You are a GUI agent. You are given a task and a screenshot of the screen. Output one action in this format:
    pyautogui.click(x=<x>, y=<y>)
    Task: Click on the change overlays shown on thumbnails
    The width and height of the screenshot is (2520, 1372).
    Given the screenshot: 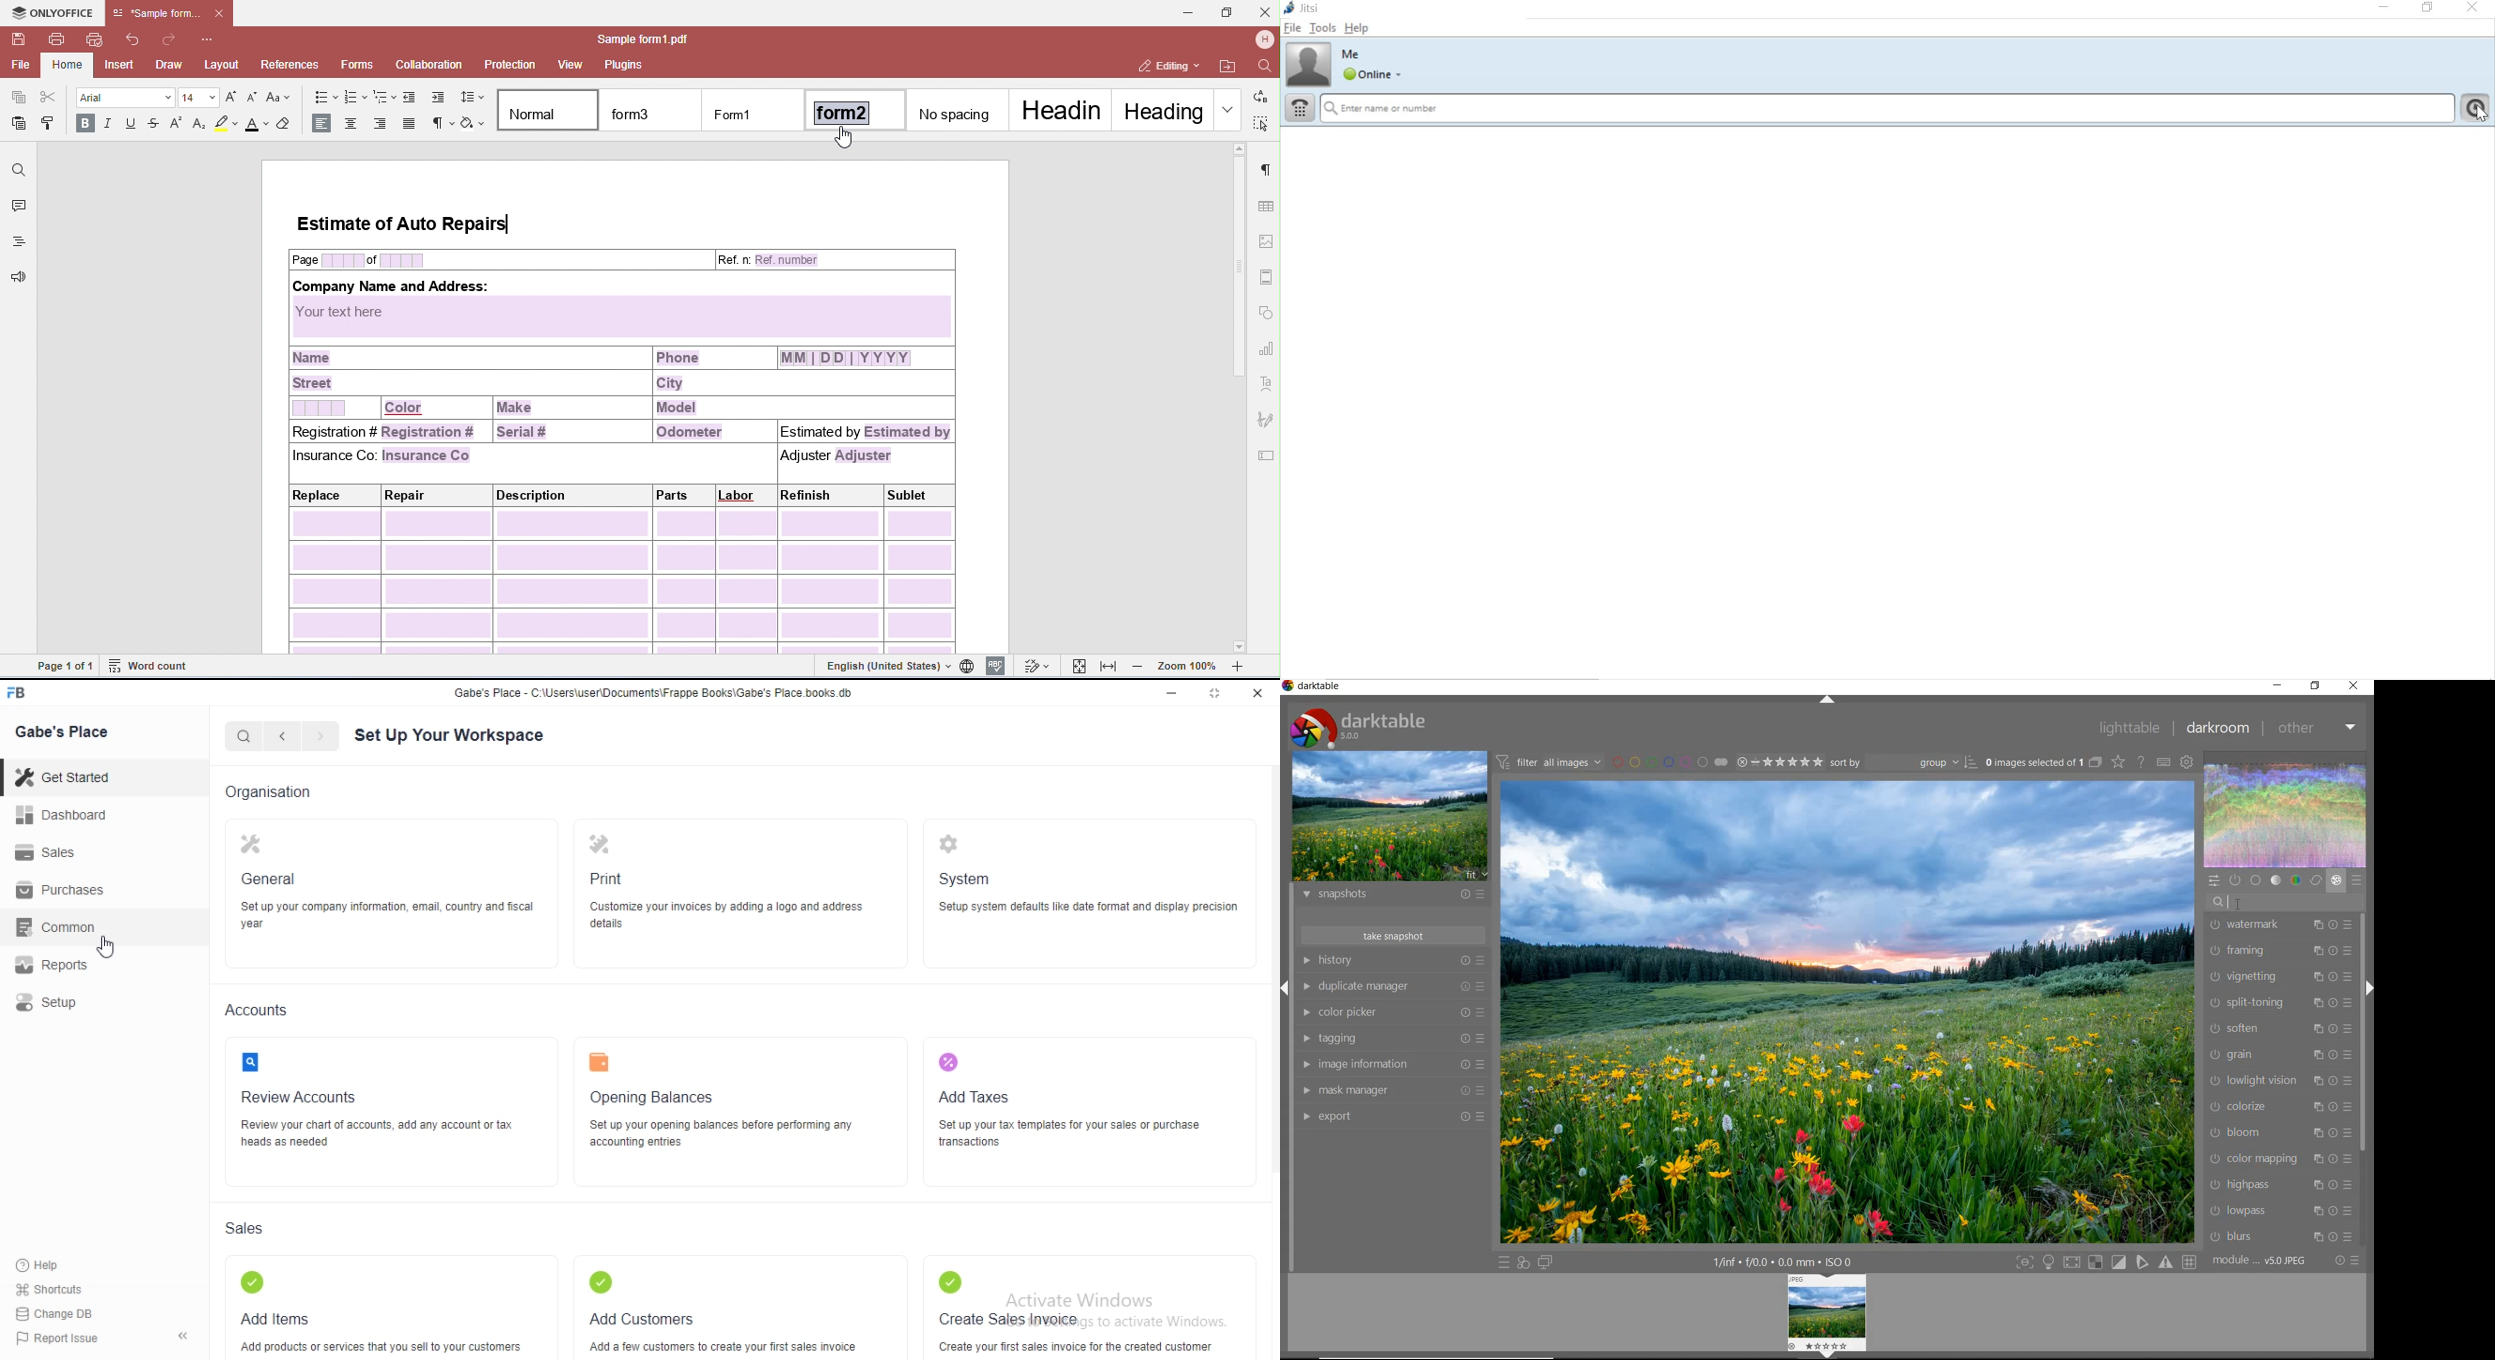 What is the action you would take?
    pyautogui.click(x=2117, y=763)
    